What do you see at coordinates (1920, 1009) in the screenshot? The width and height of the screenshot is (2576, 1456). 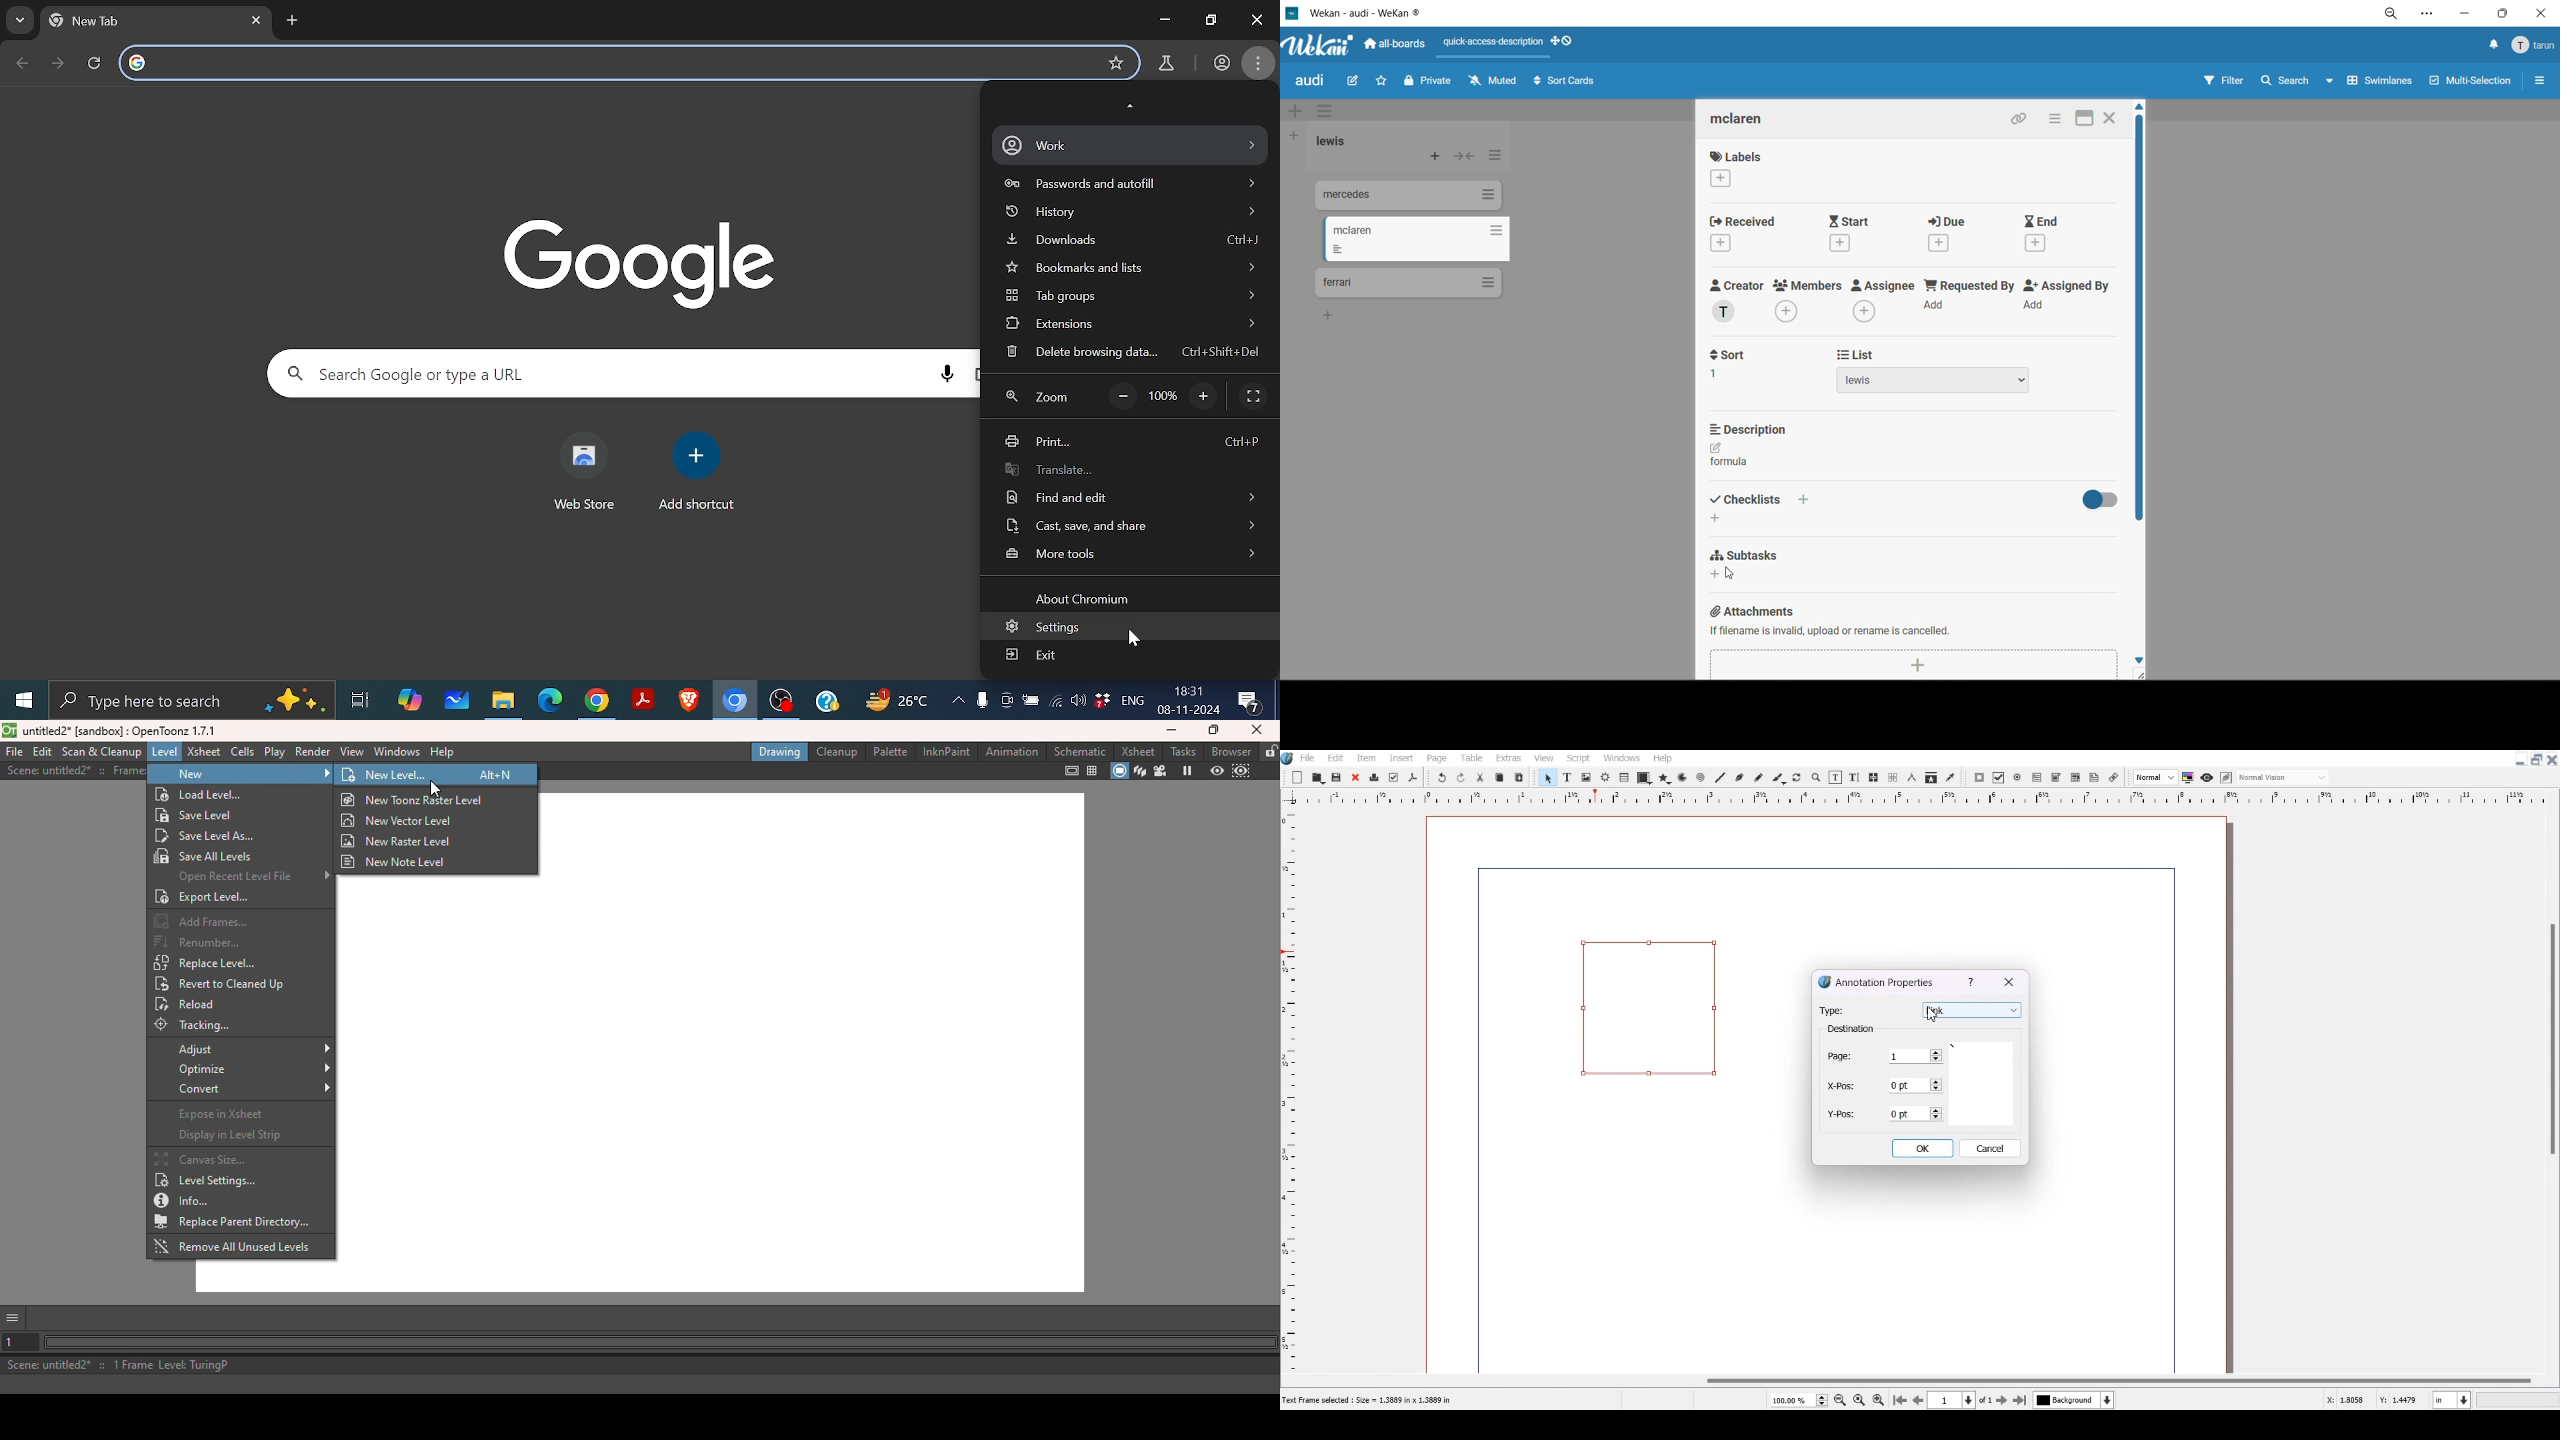 I see `Type` at bounding box center [1920, 1009].